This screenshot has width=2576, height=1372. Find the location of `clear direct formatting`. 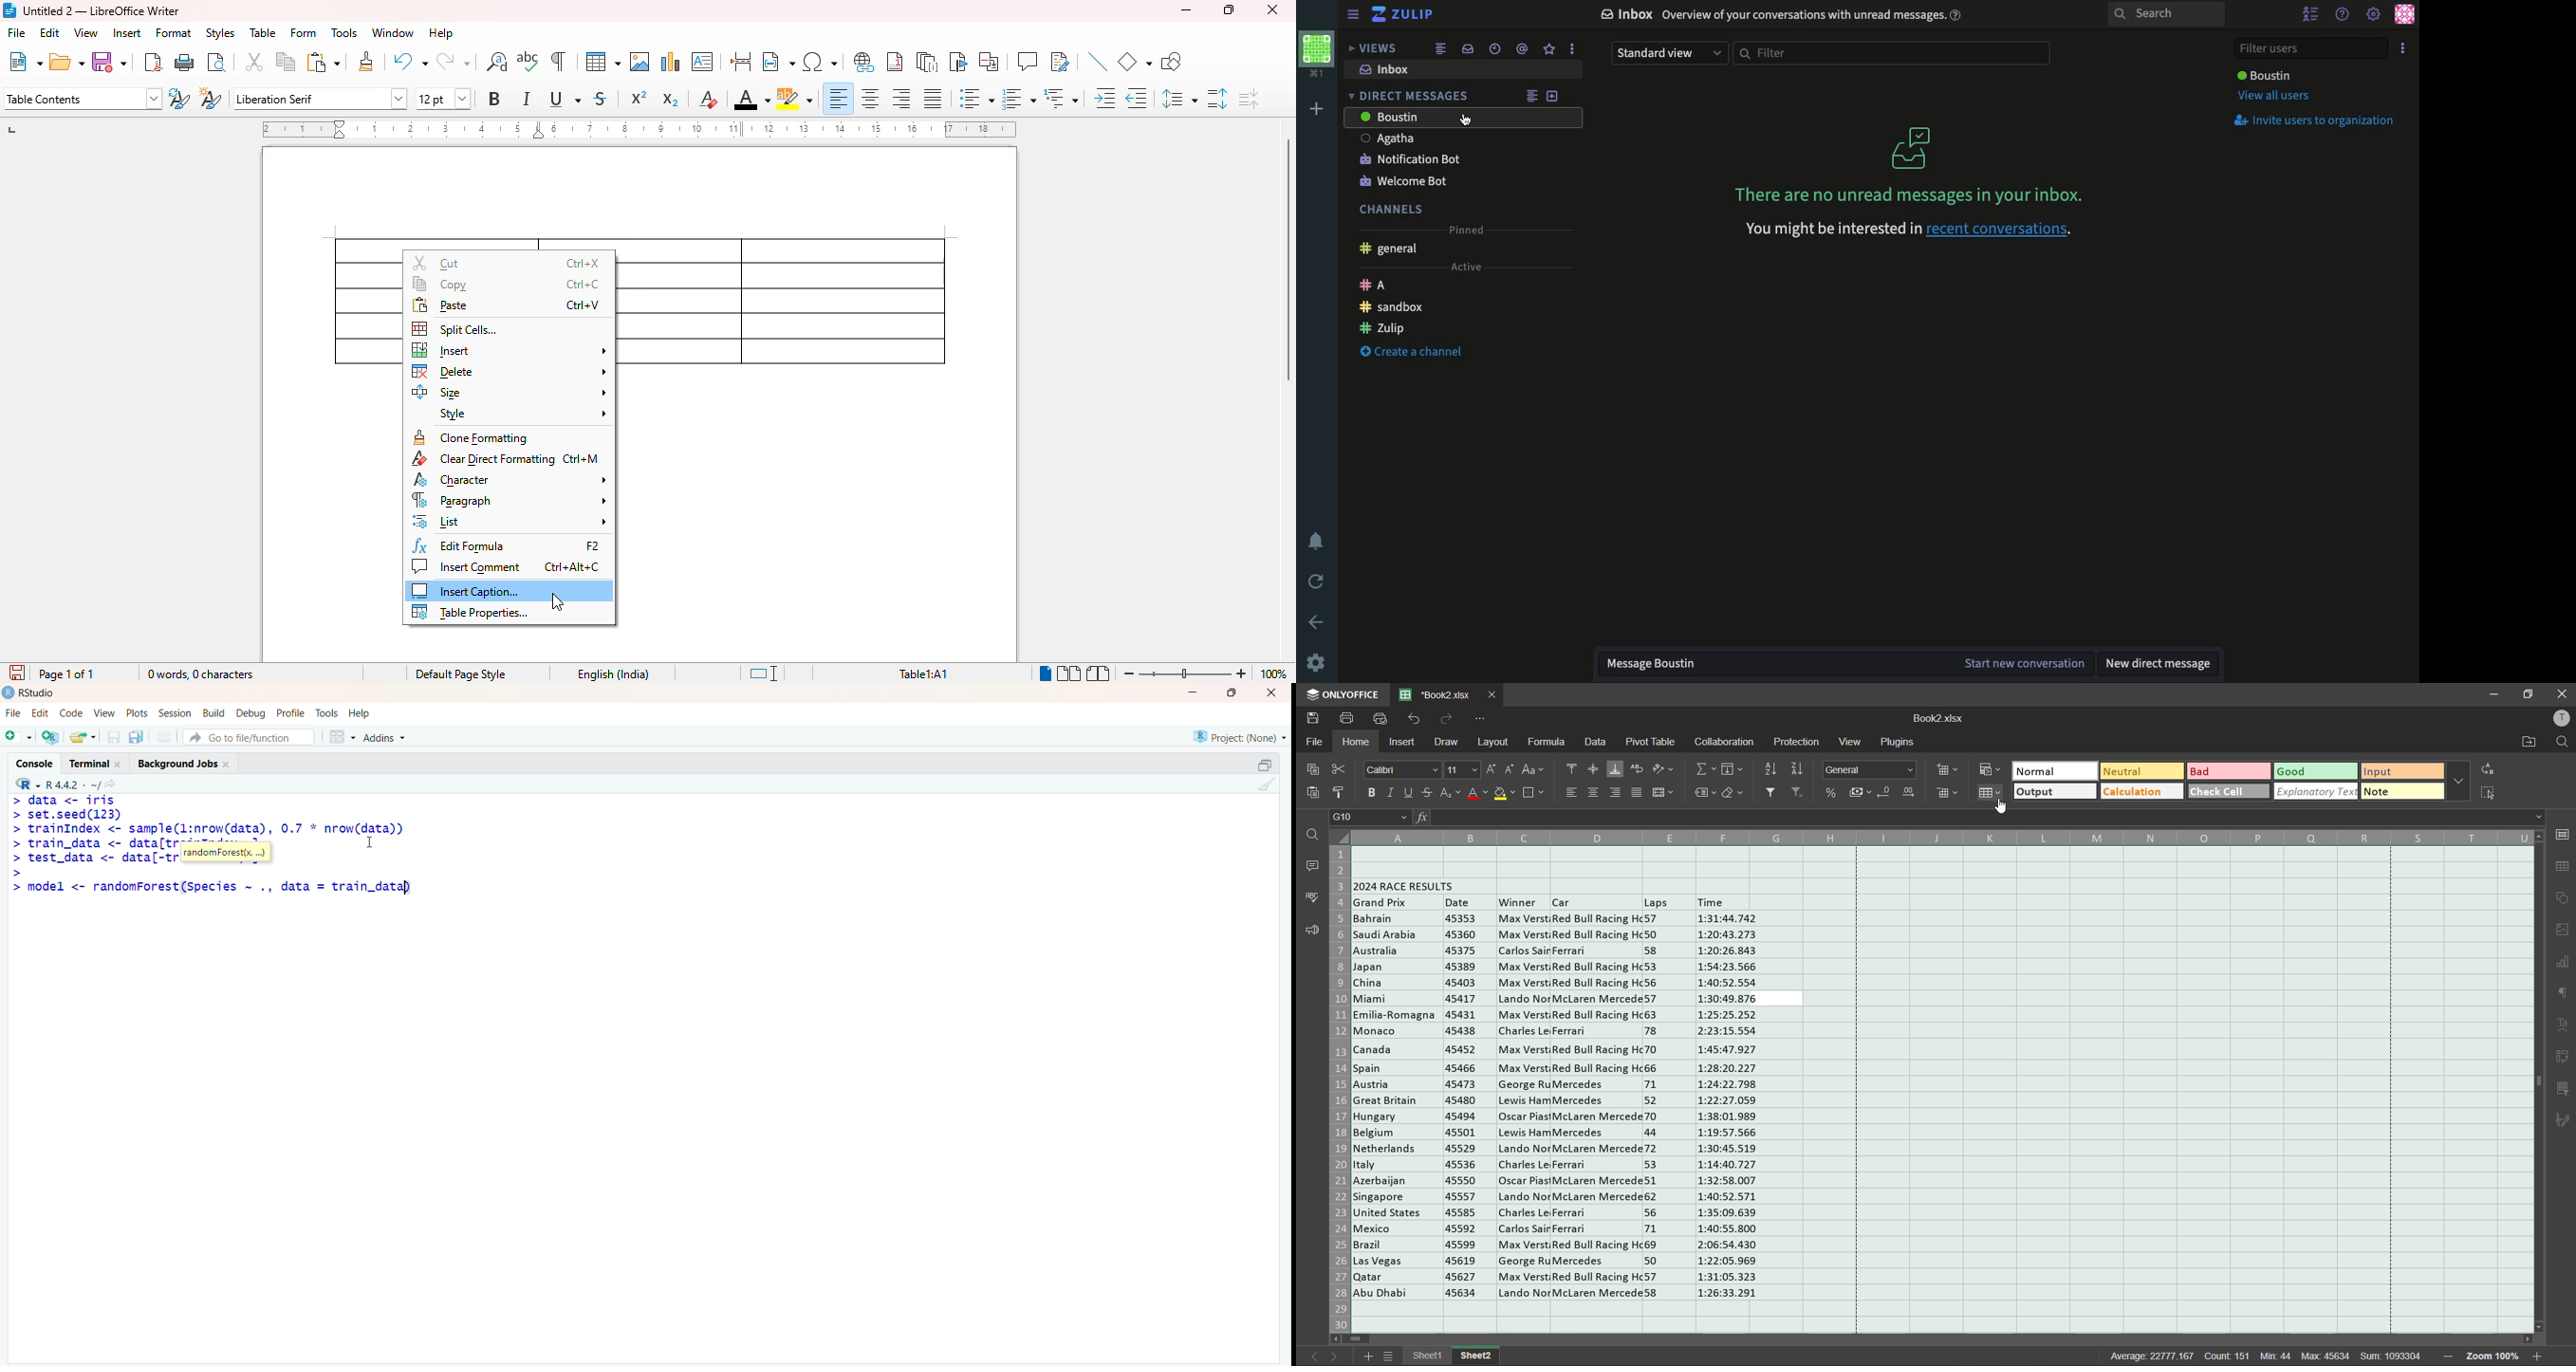

clear direct formatting is located at coordinates (709, 99).